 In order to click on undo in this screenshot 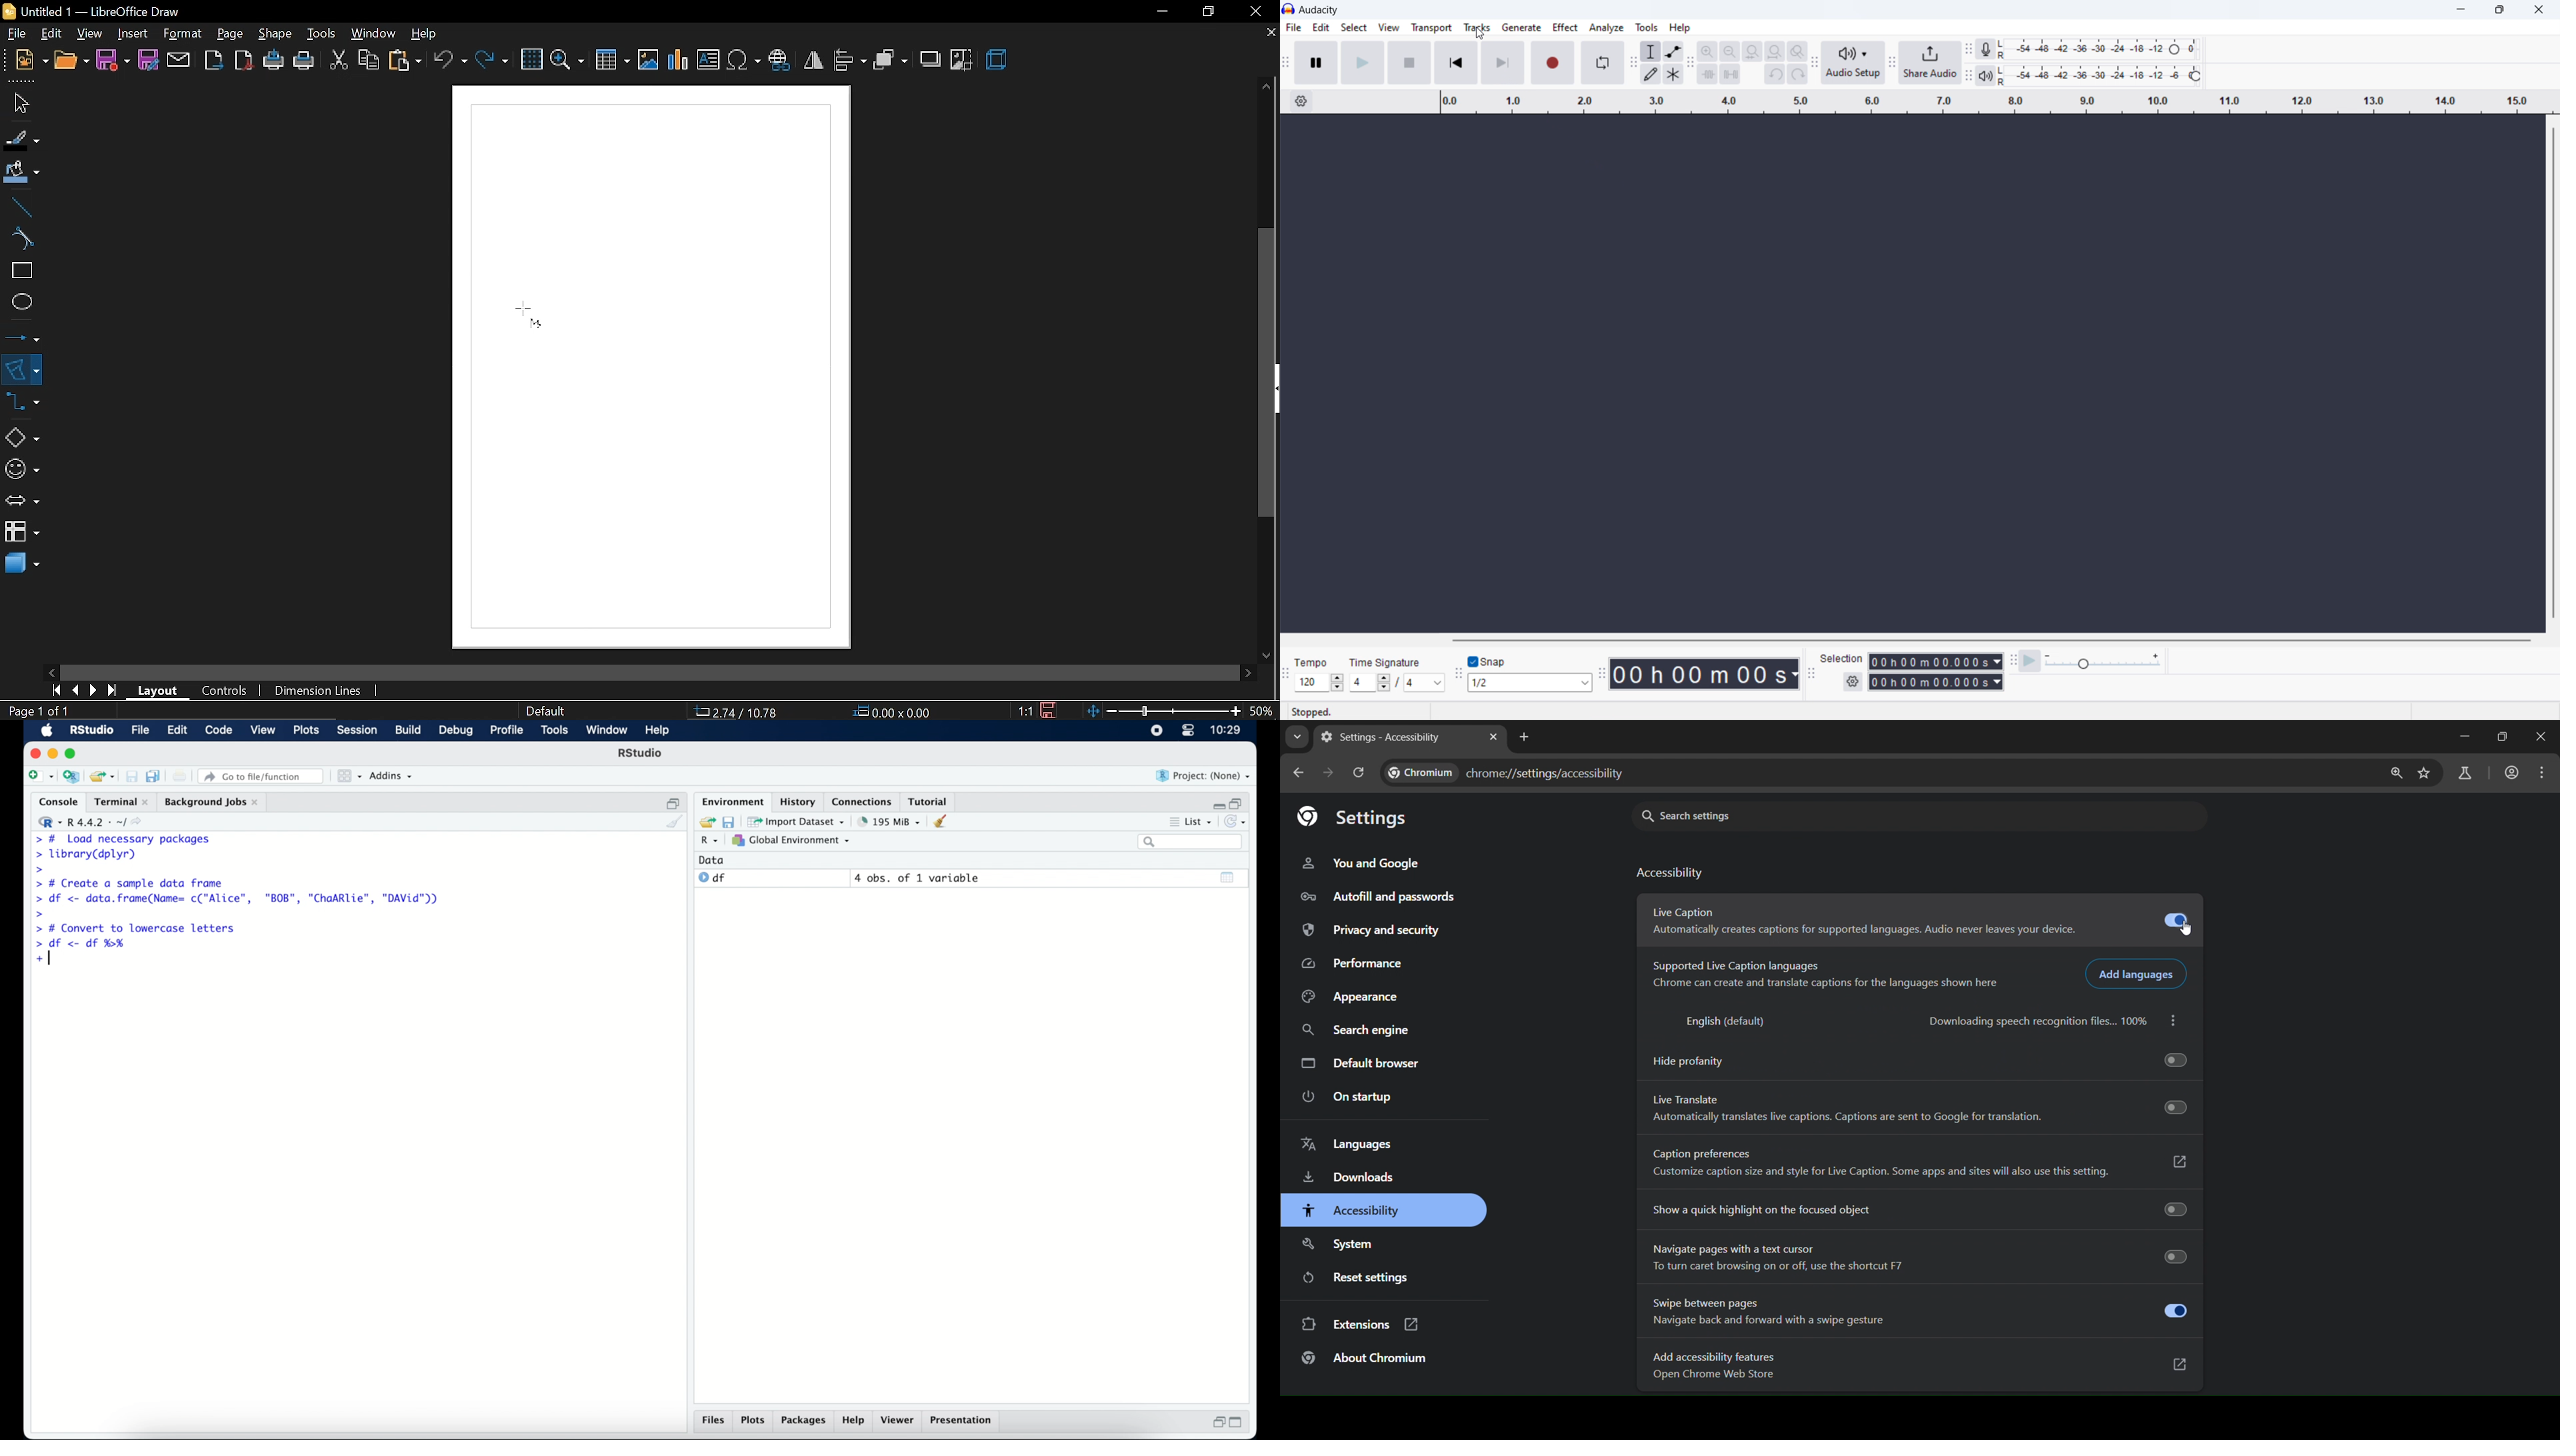, I will do `click(451, 59)`.